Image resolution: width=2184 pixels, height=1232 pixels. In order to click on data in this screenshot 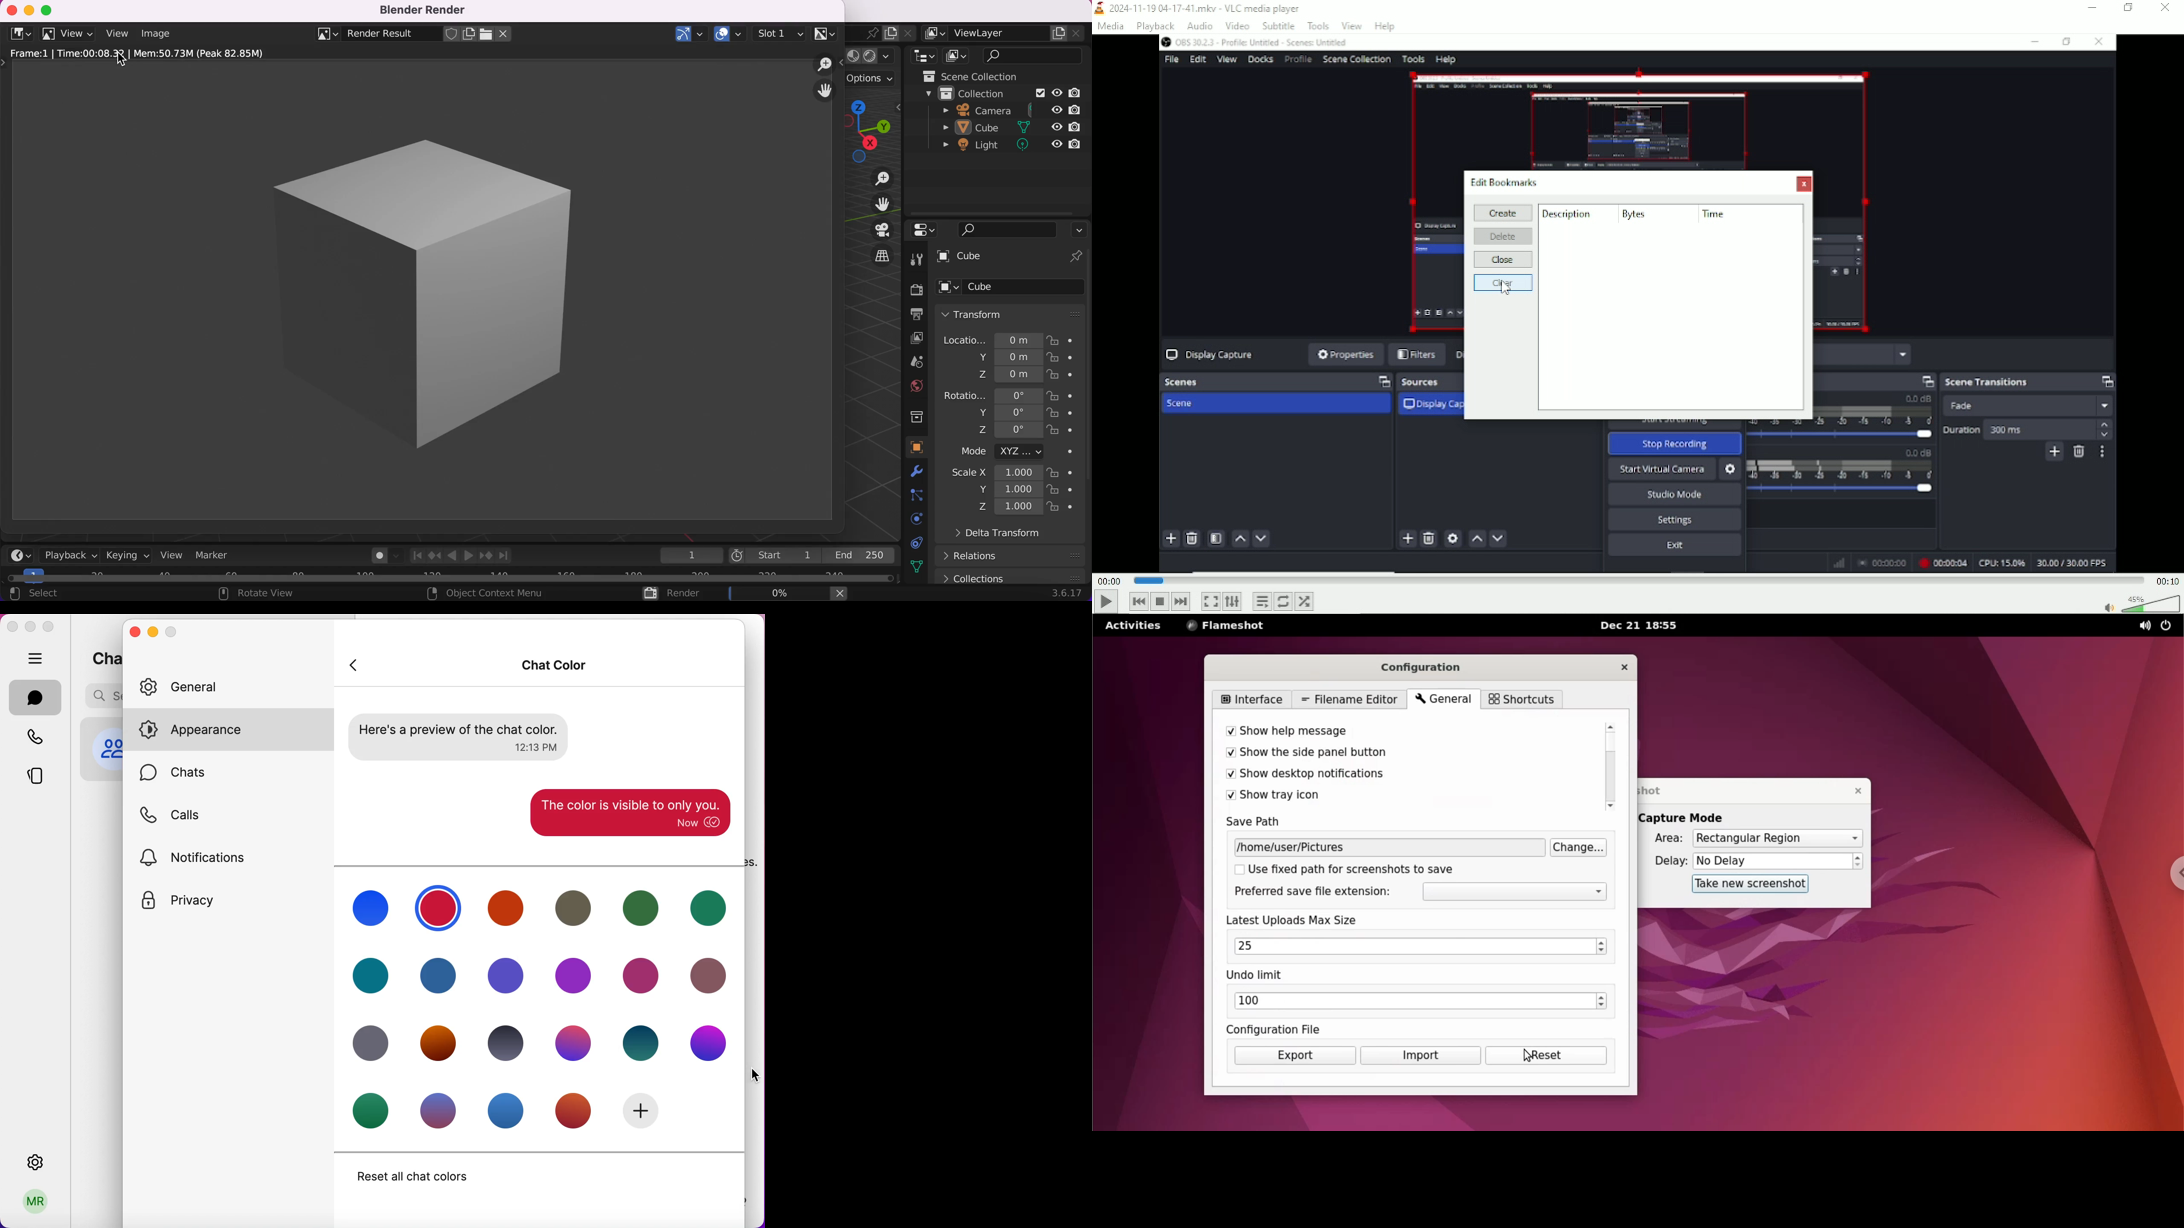, I will do `click(914, 566)`.